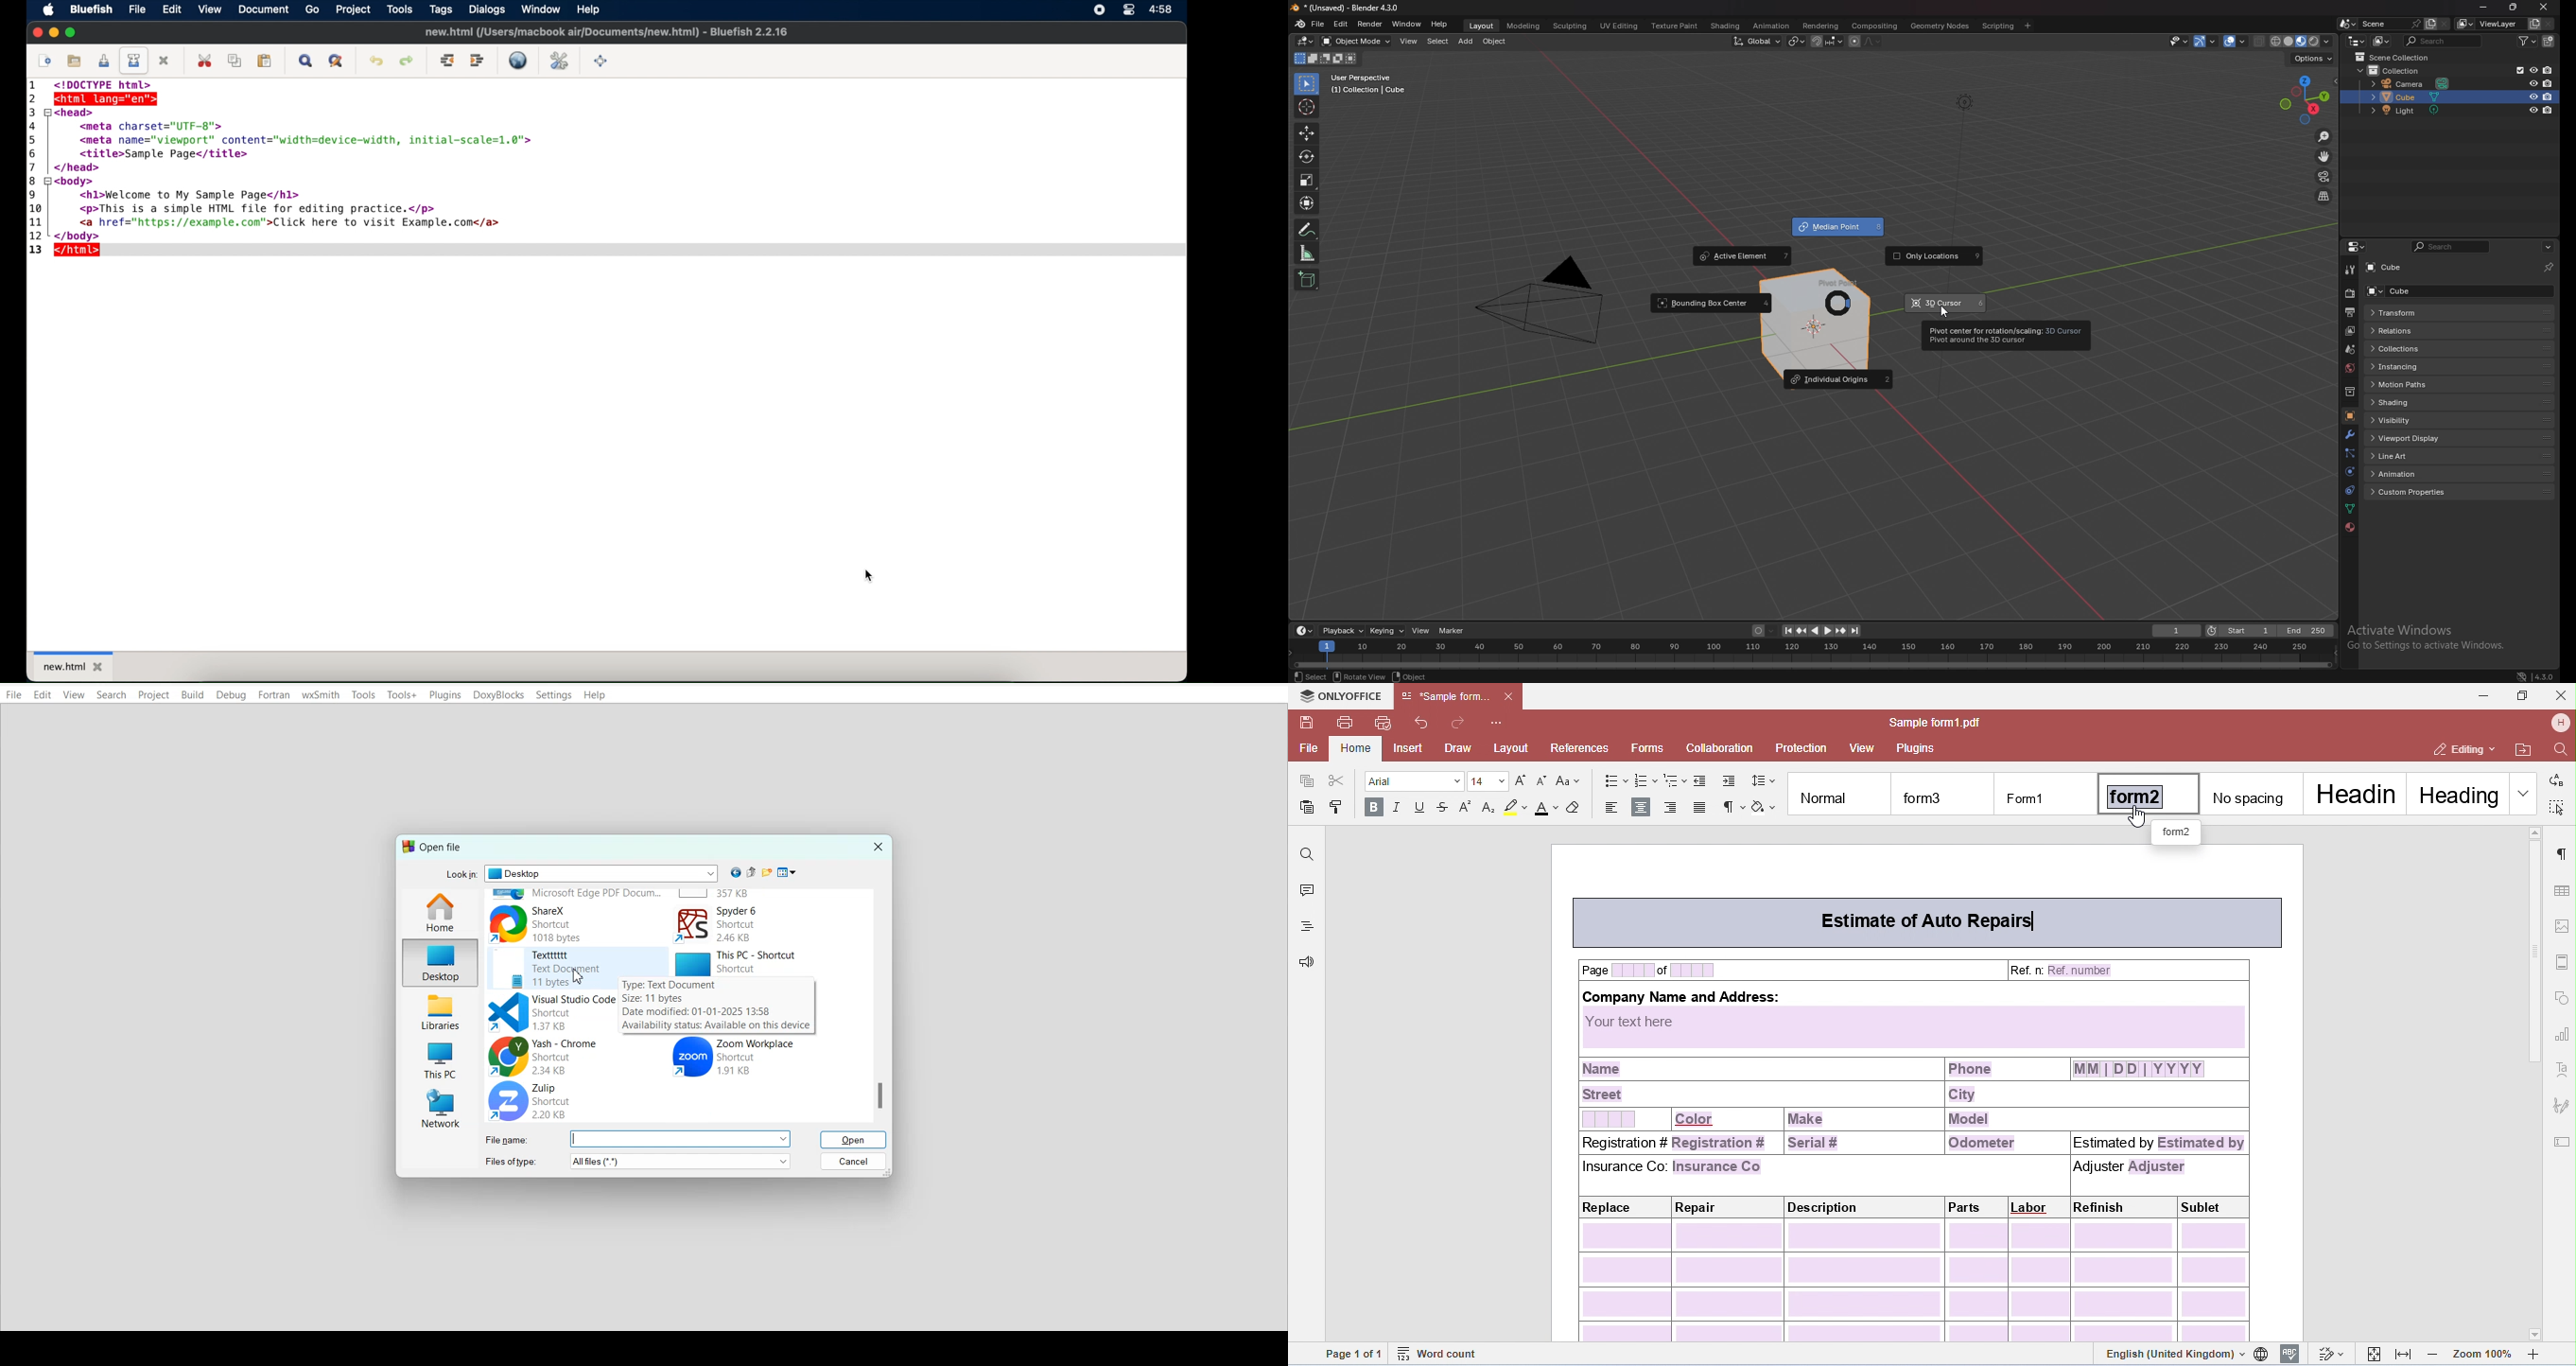 Image resolution: width=2576 pixels, height=1372 pixels. I want to click on Files of types, so click(511, 1161).